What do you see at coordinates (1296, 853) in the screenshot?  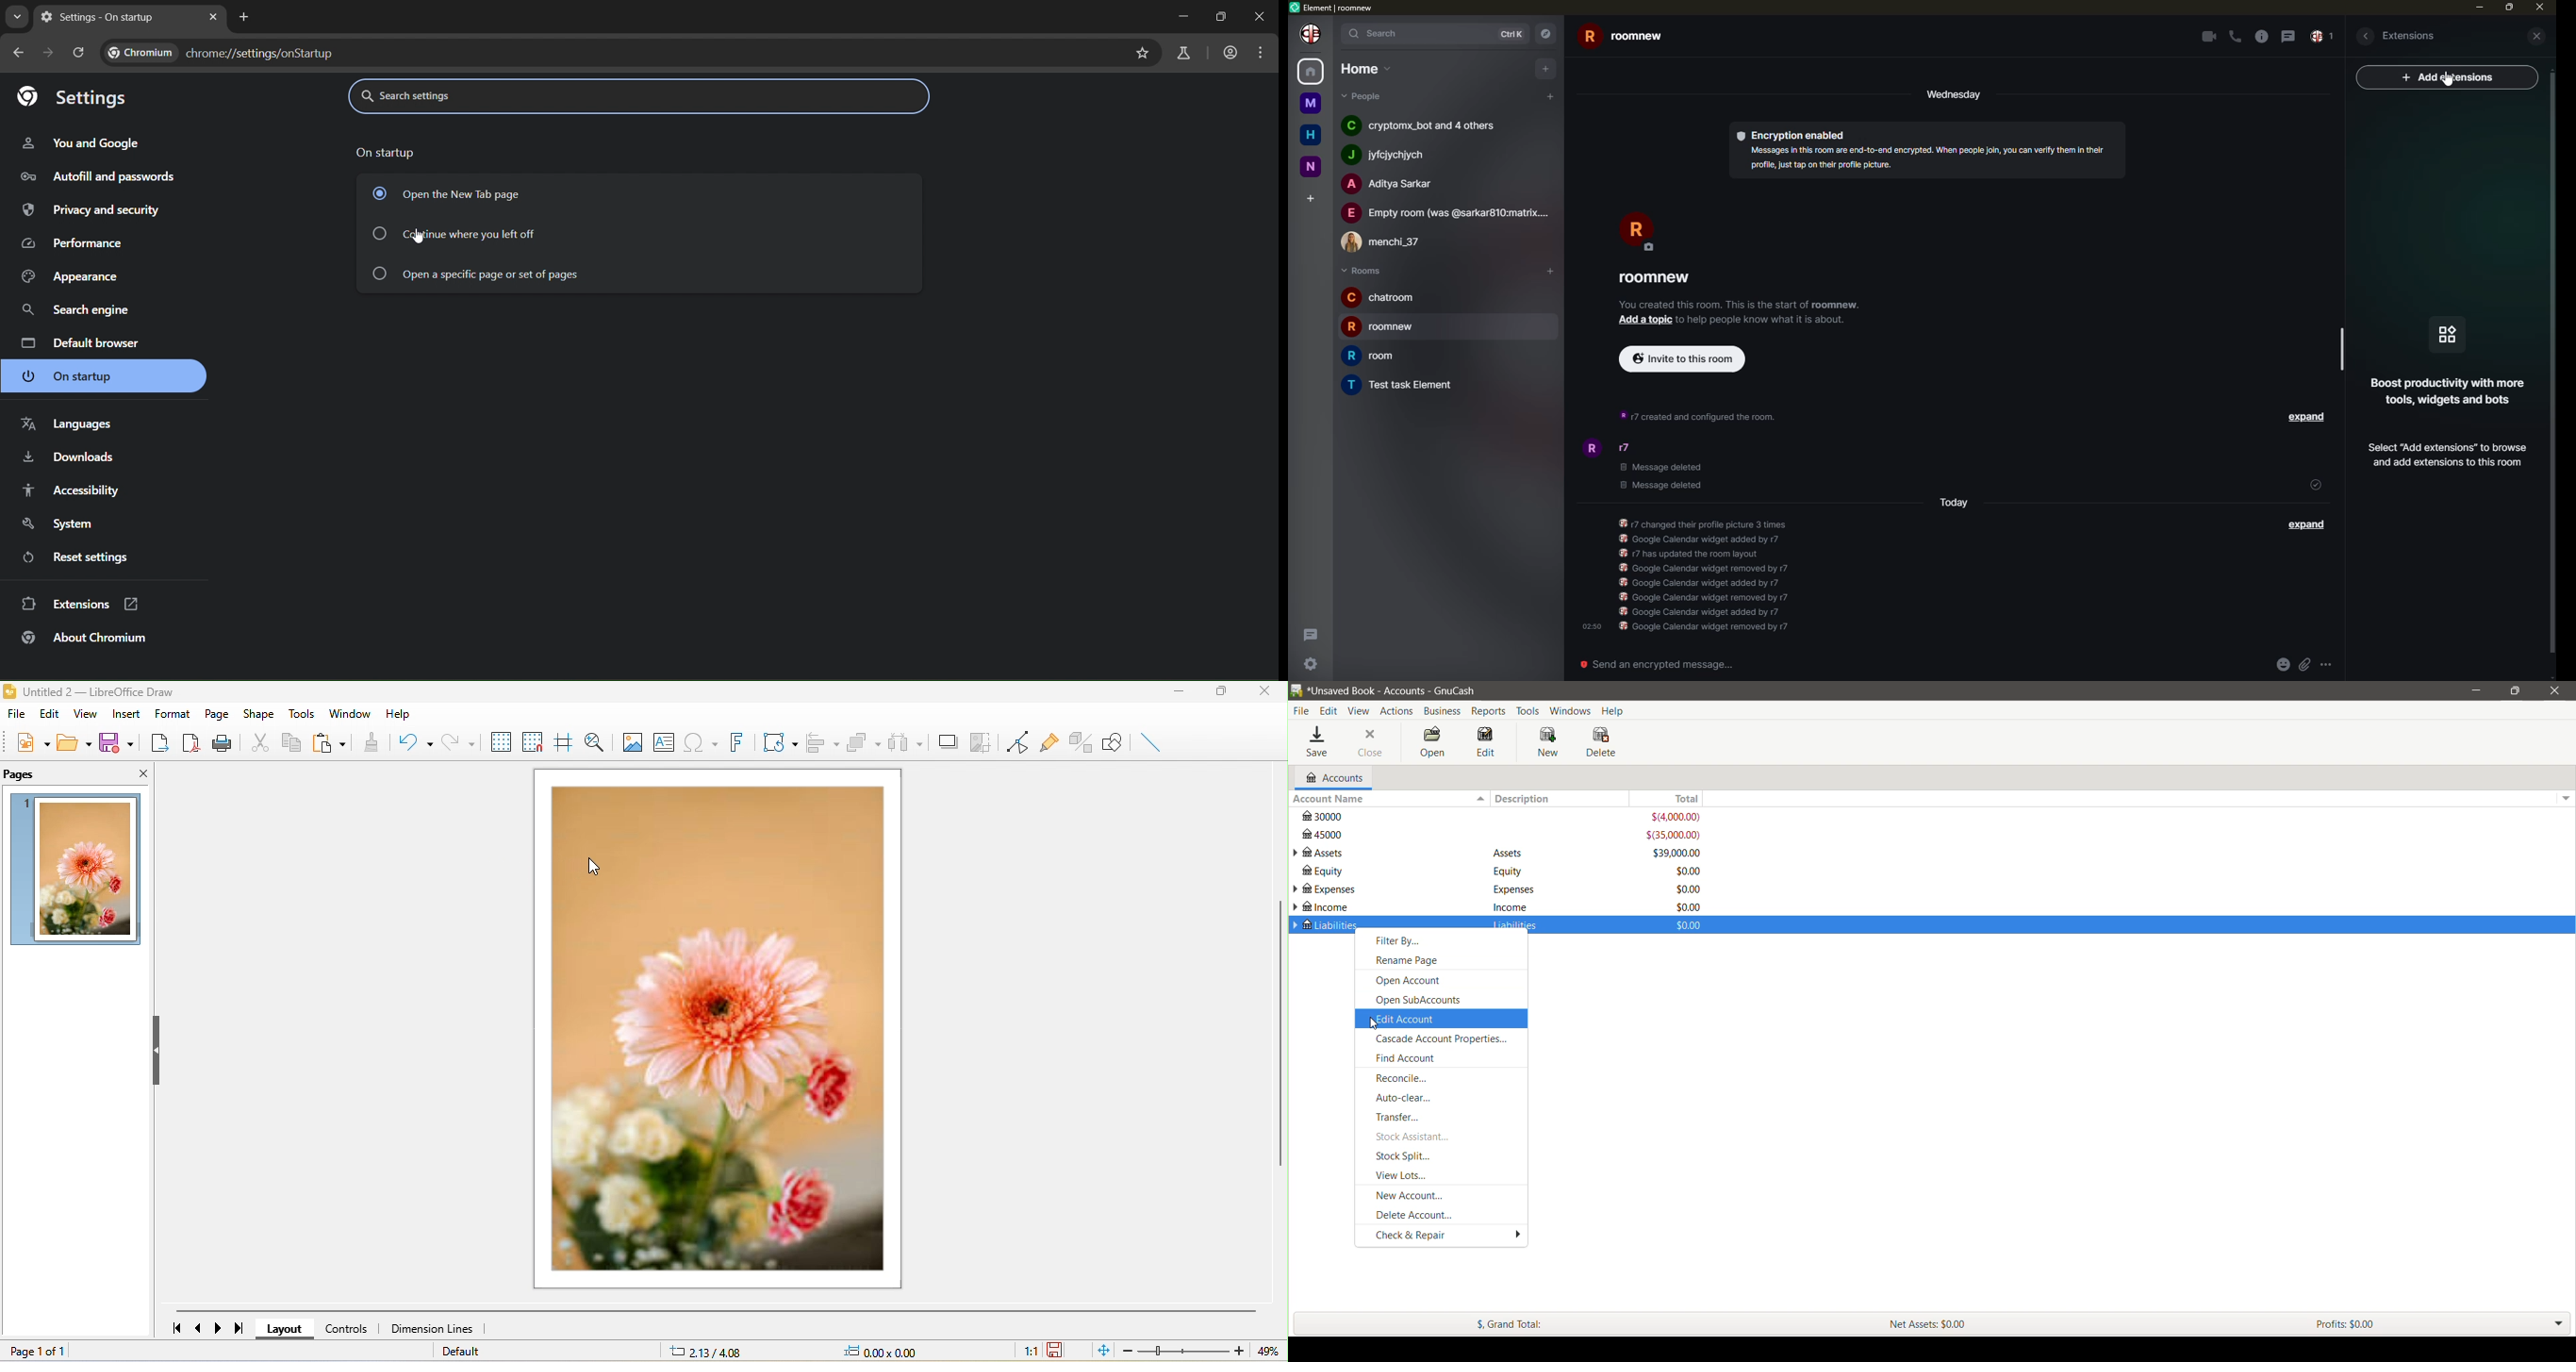 I see `expand subaccounts` at bounding box center [1296, 853].